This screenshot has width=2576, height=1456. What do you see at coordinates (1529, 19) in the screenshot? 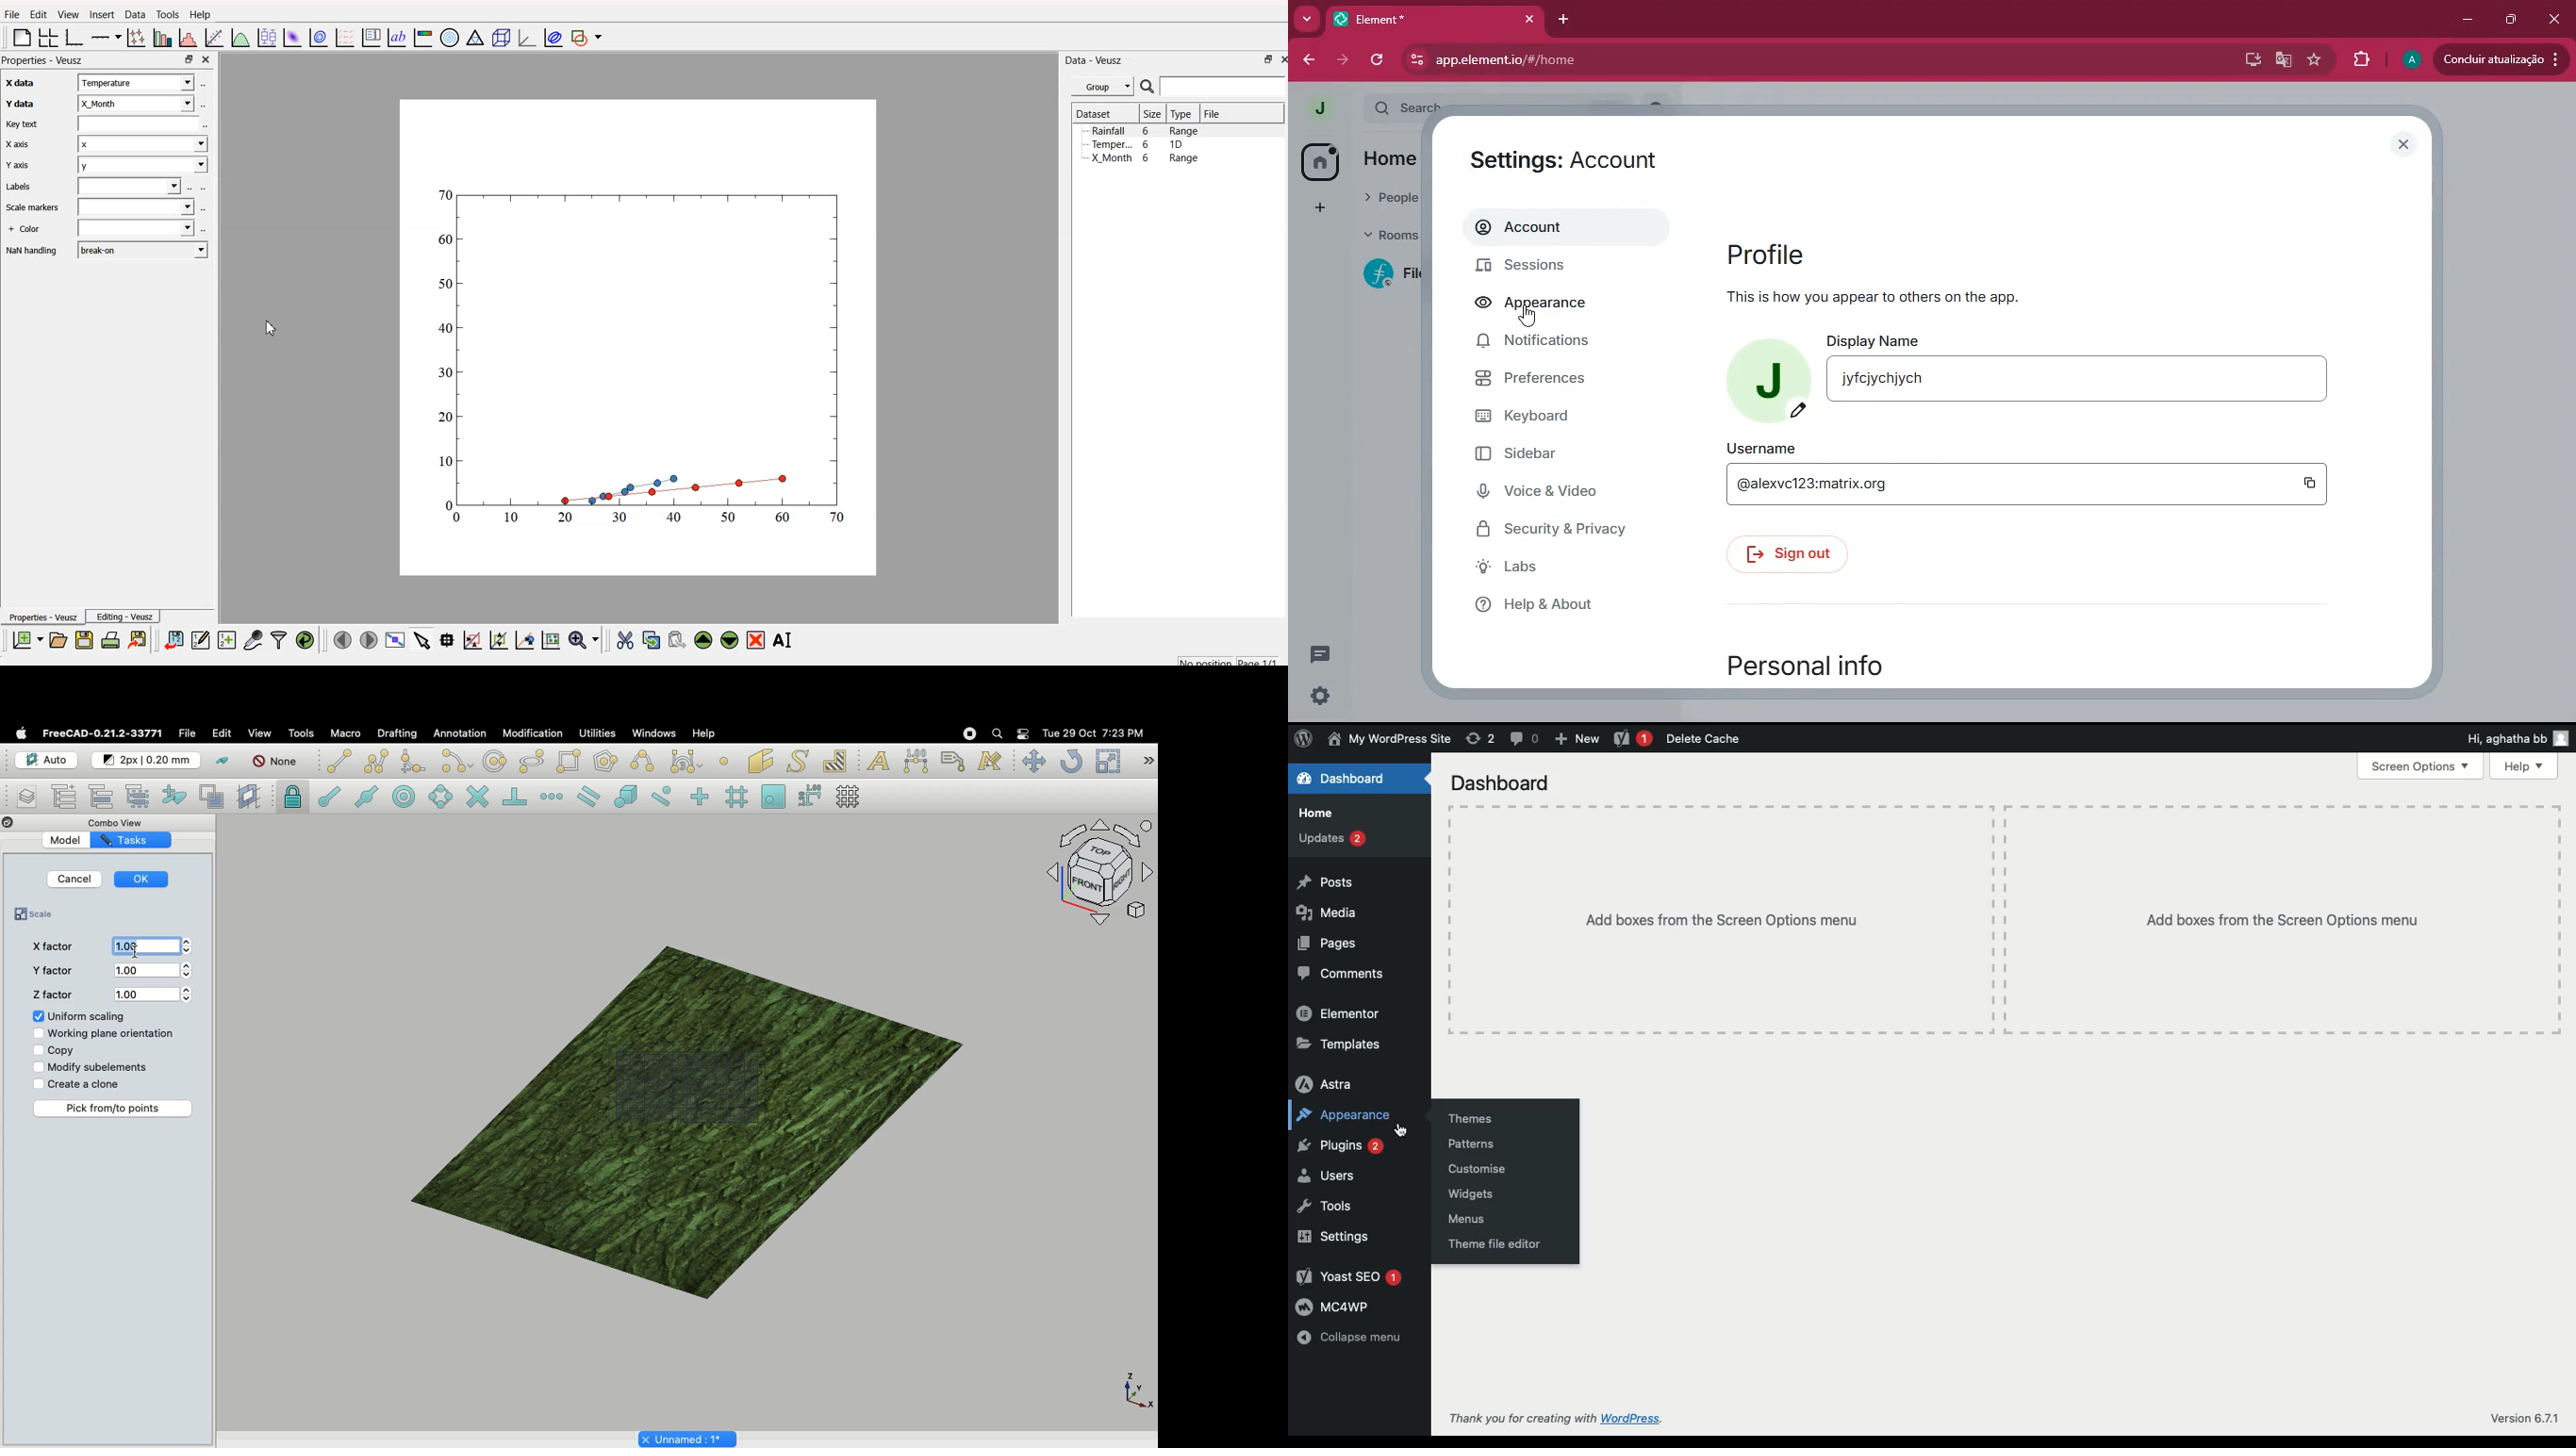
I see `close` at bounding box center [1529, 19].